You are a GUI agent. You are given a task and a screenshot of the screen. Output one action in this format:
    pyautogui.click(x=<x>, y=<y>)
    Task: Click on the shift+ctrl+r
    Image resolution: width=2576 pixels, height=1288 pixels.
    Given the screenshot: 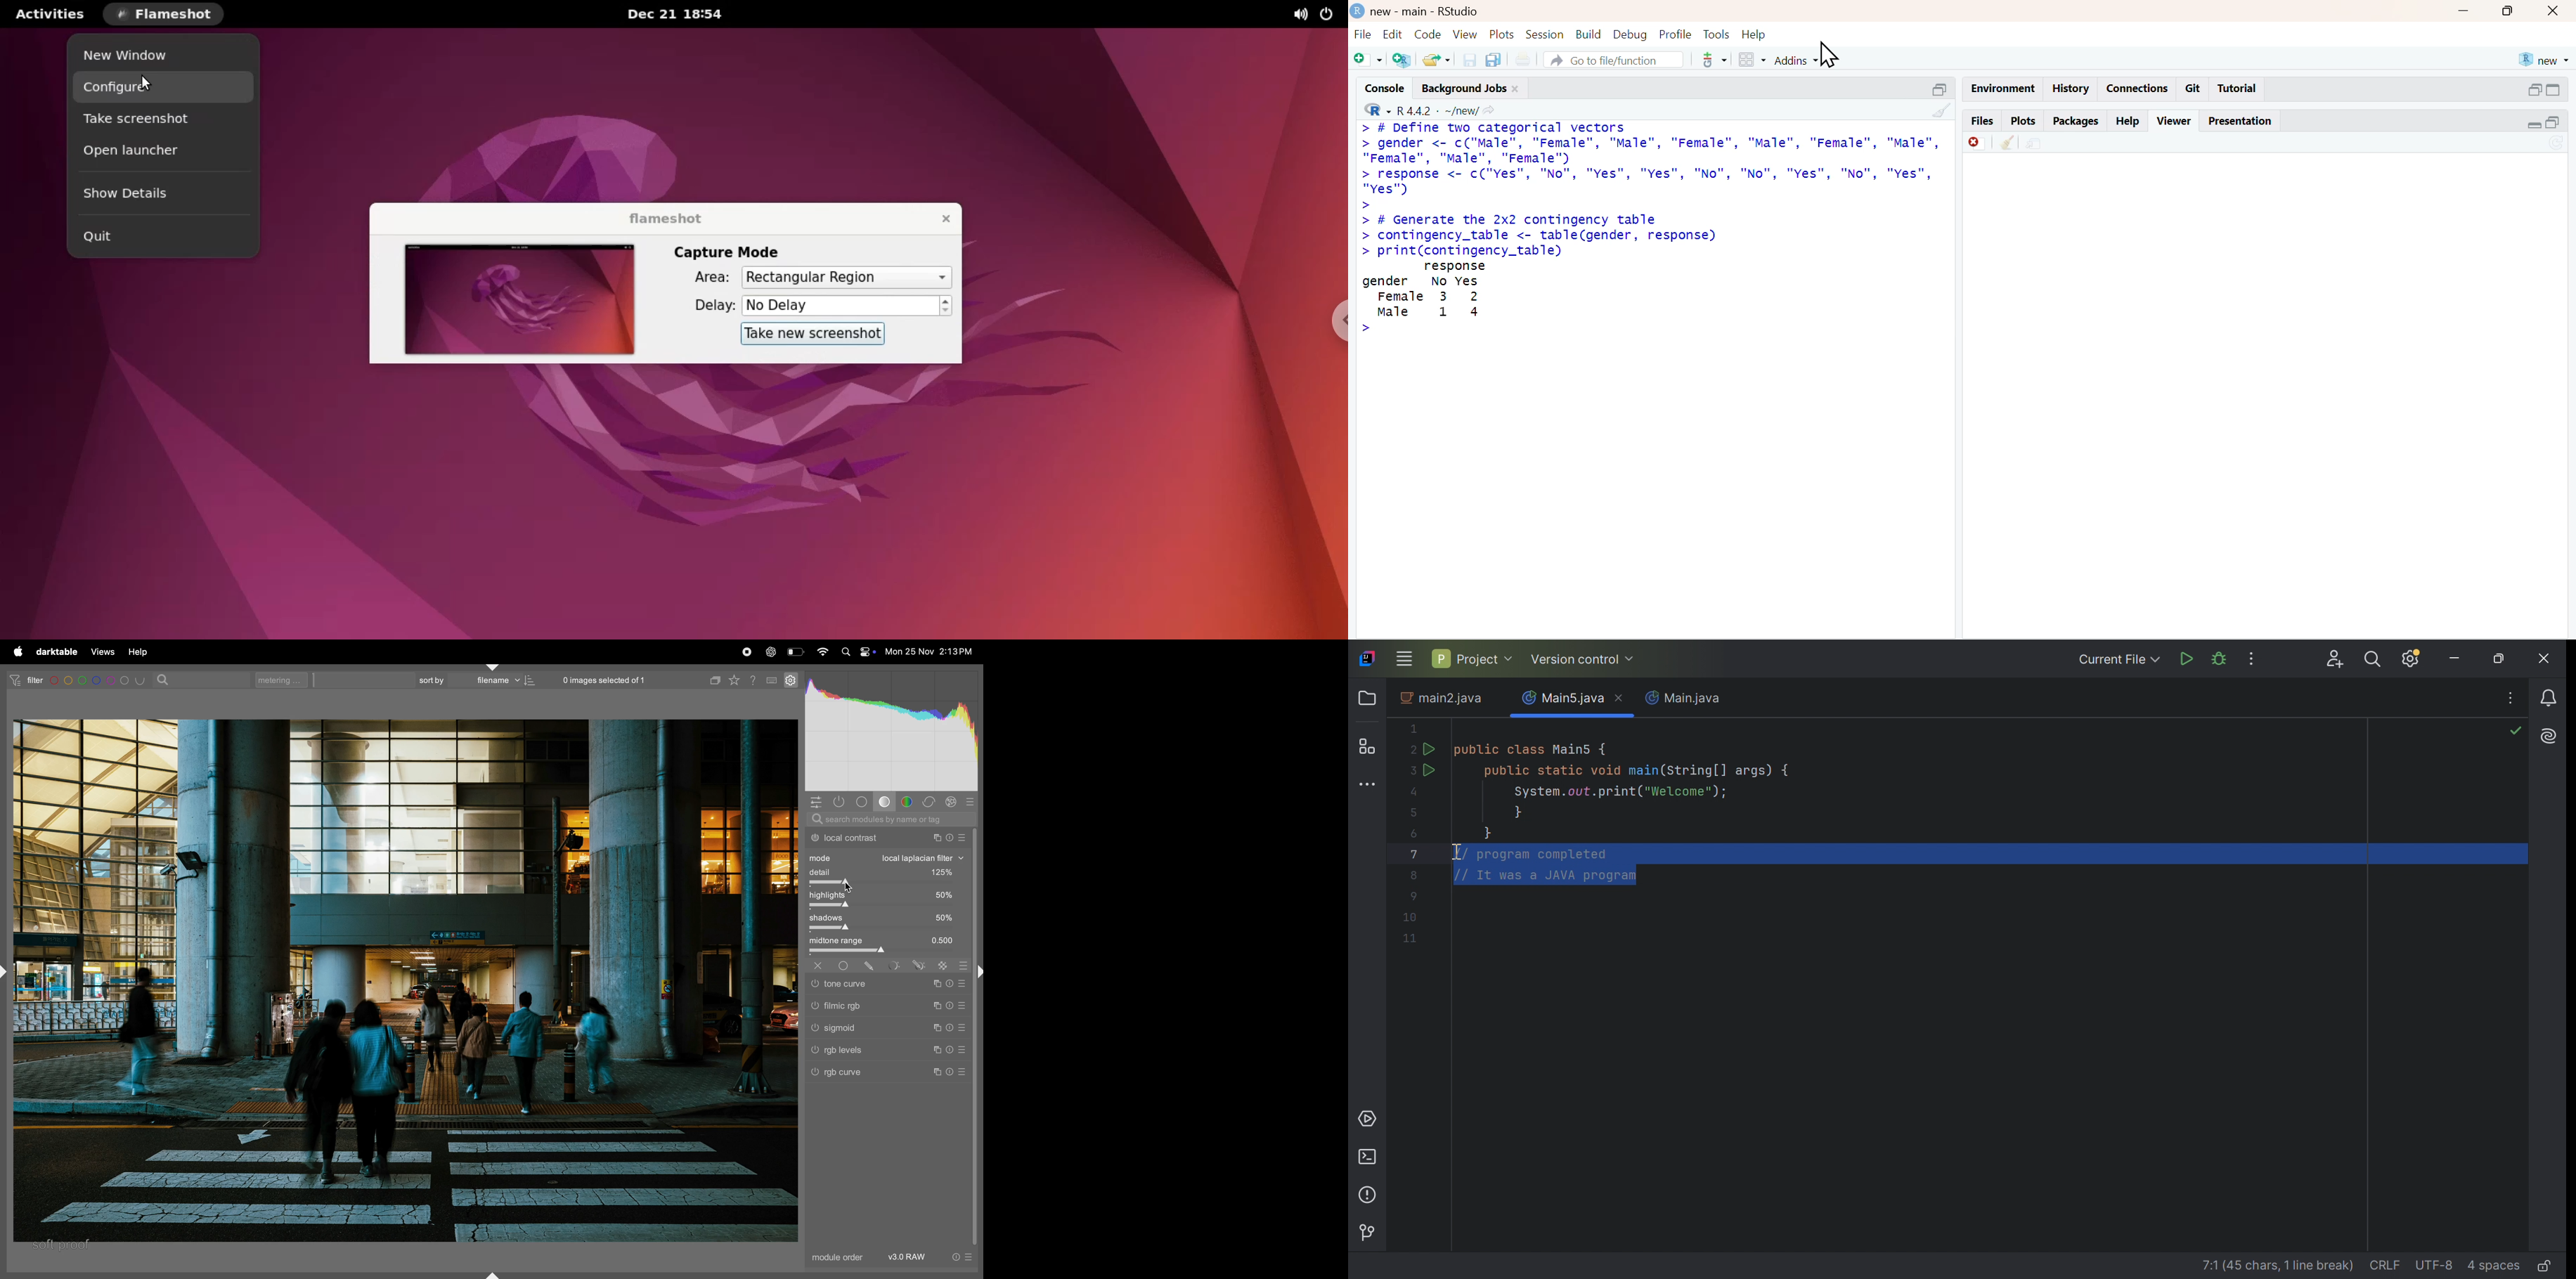 What is the action you would take?
    pyautogui.click(x=977, y=974)
    